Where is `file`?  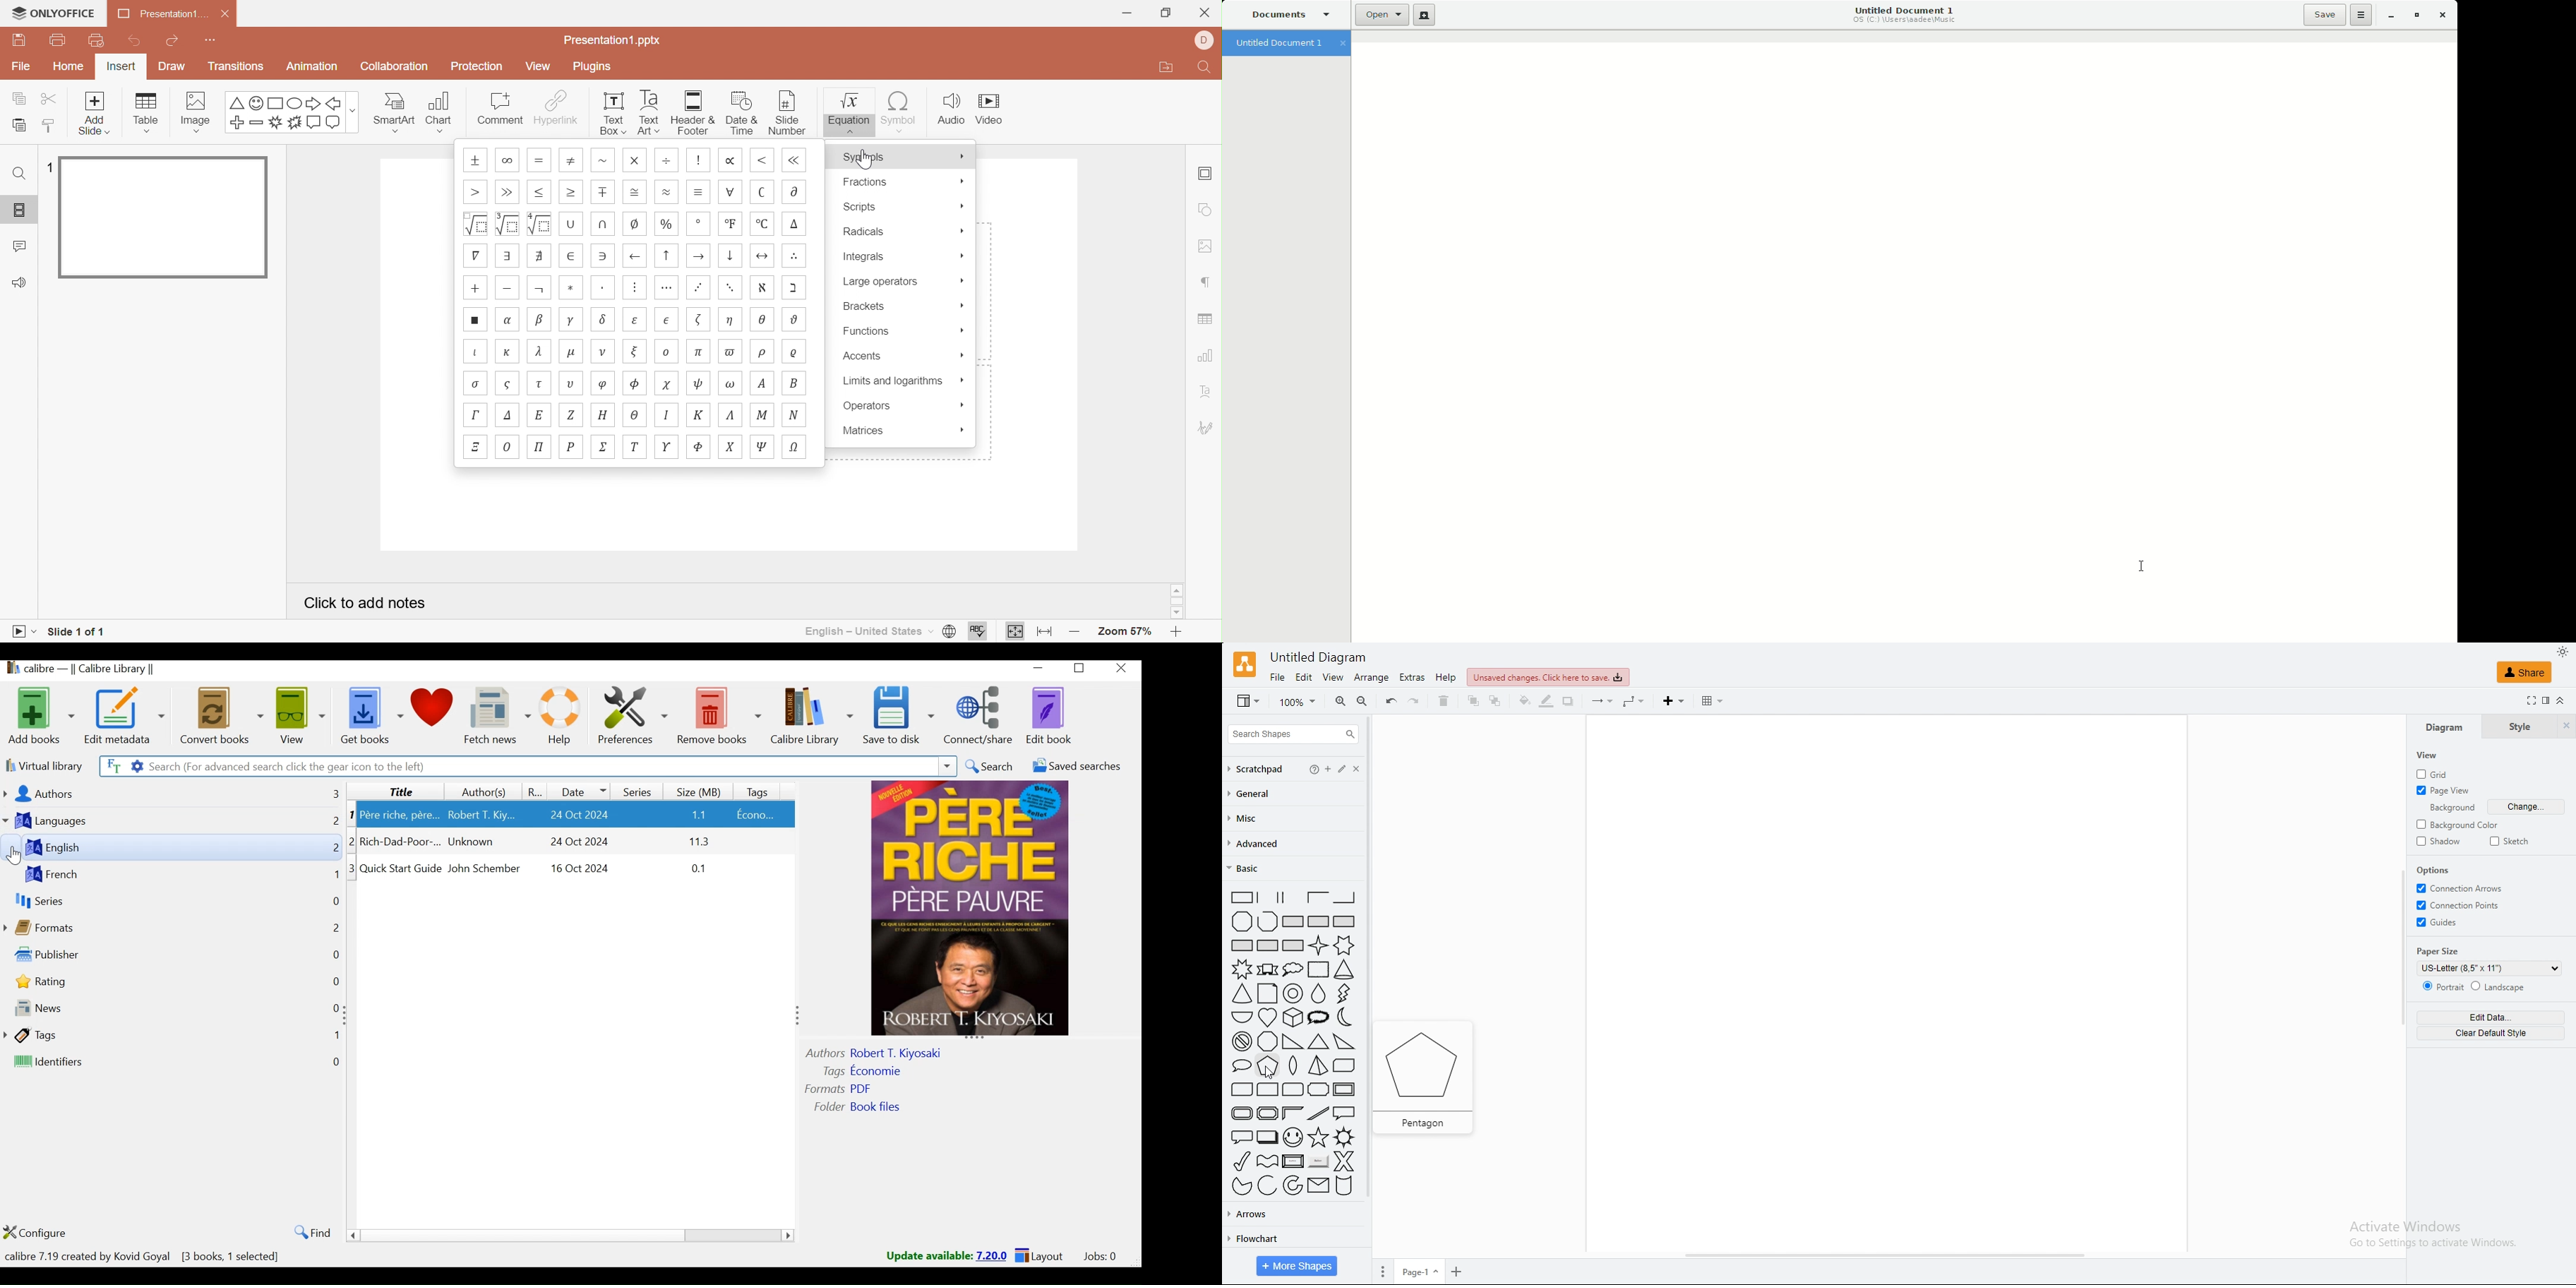
file is located at coordinates (1277, 677).